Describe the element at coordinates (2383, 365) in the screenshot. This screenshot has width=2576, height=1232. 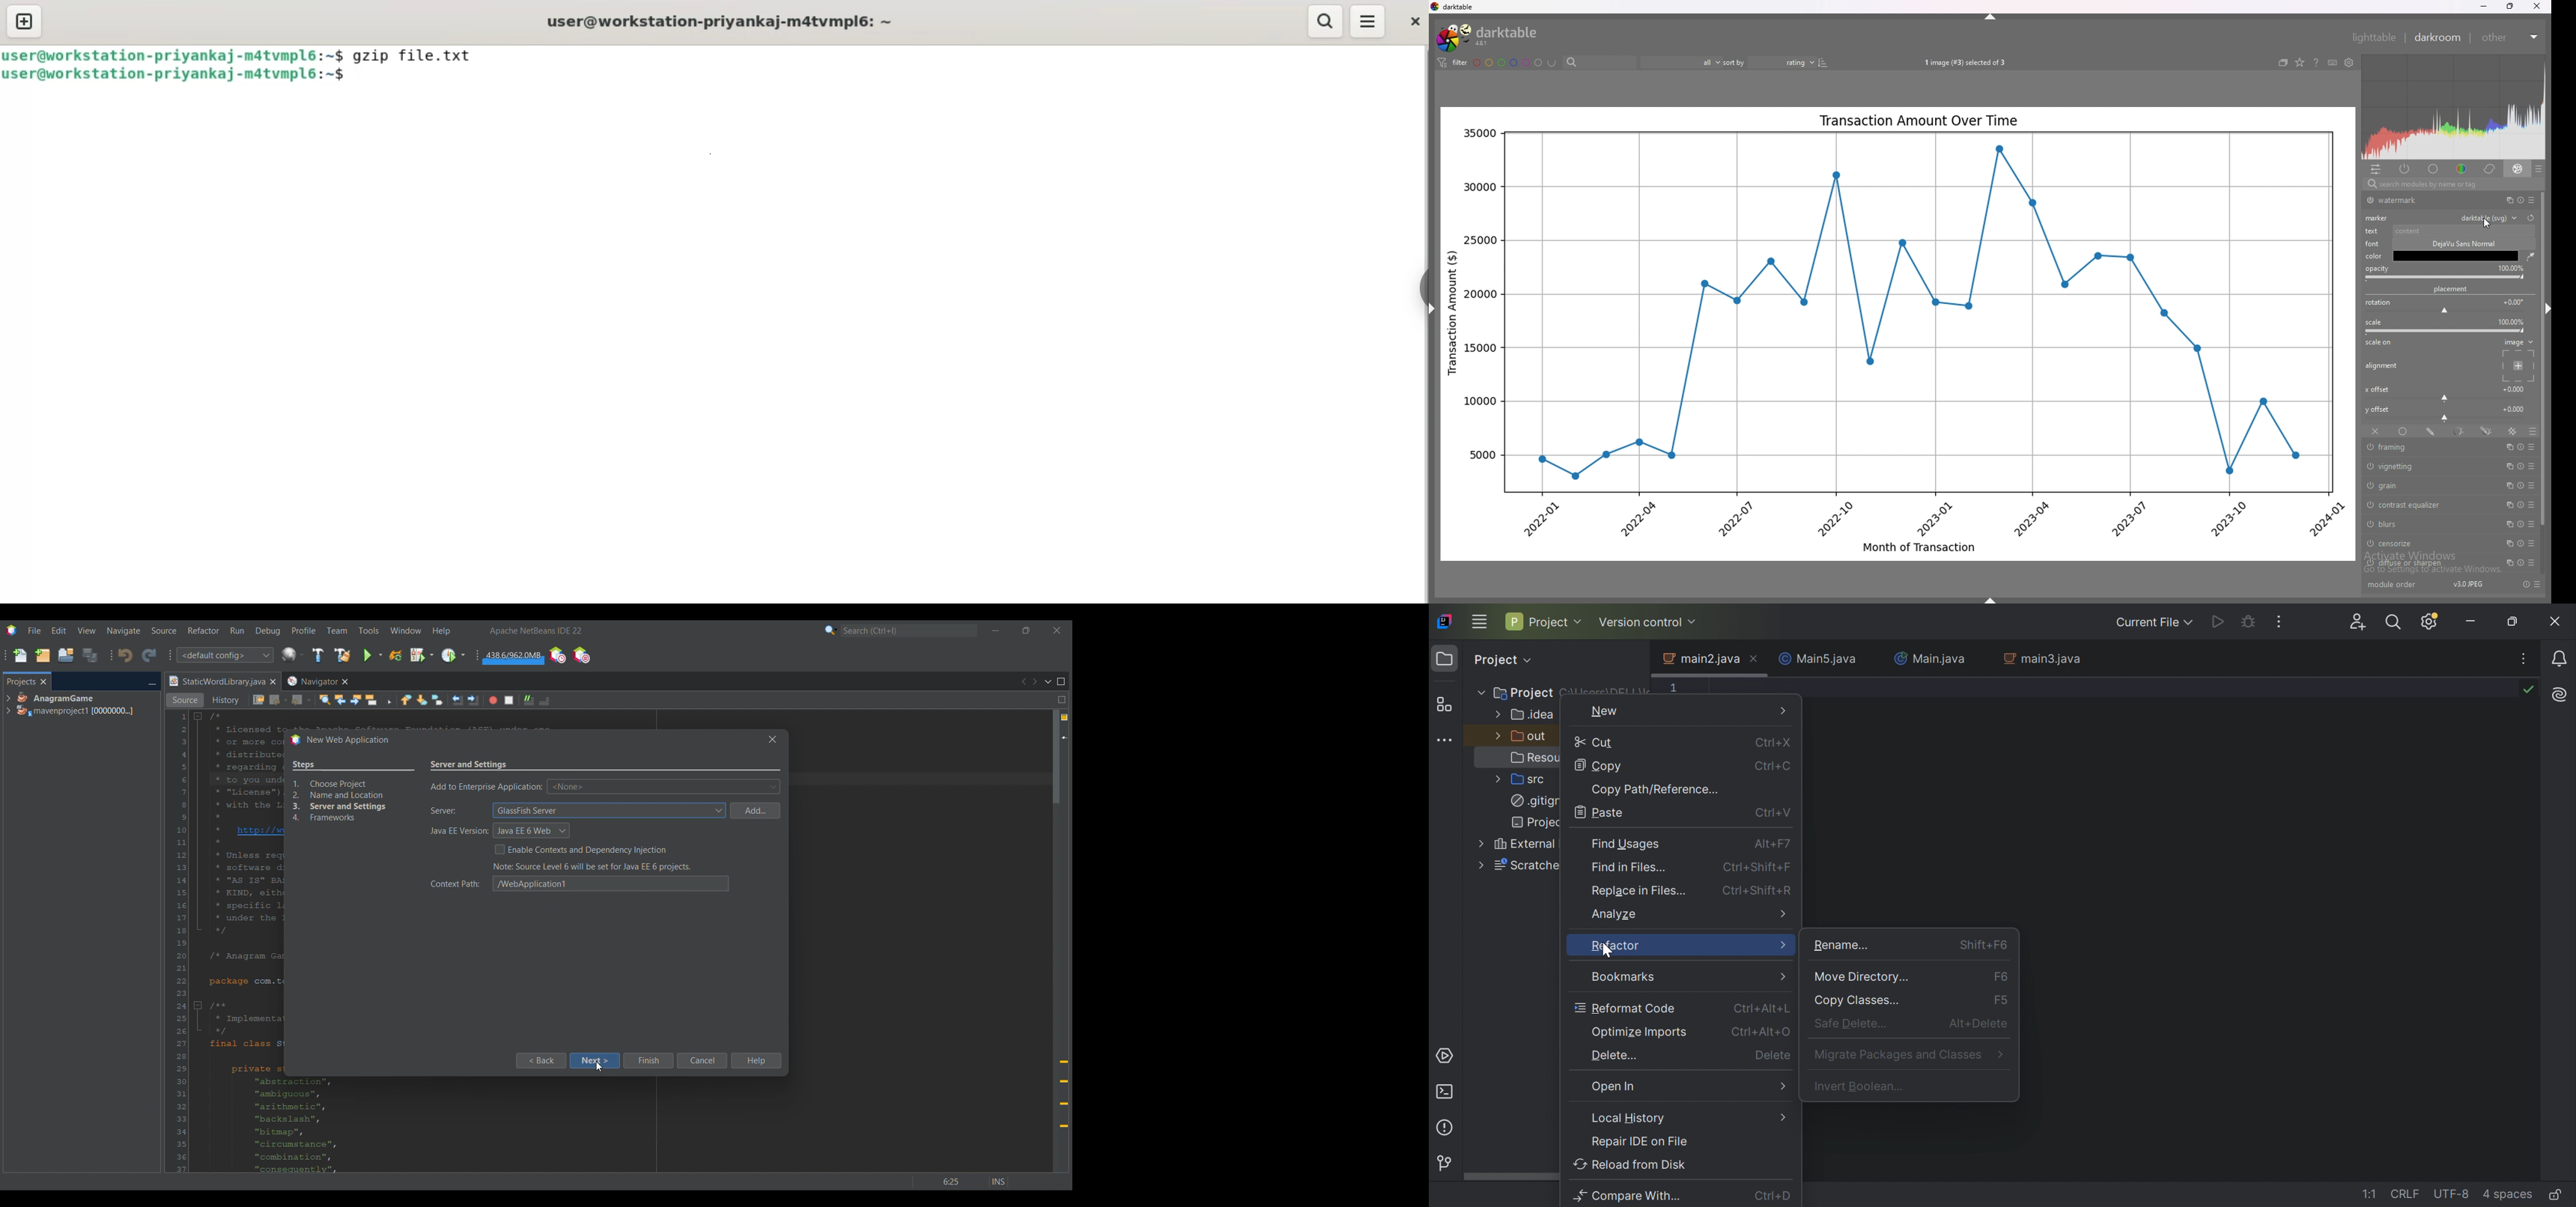
I see `alignment` at that location.